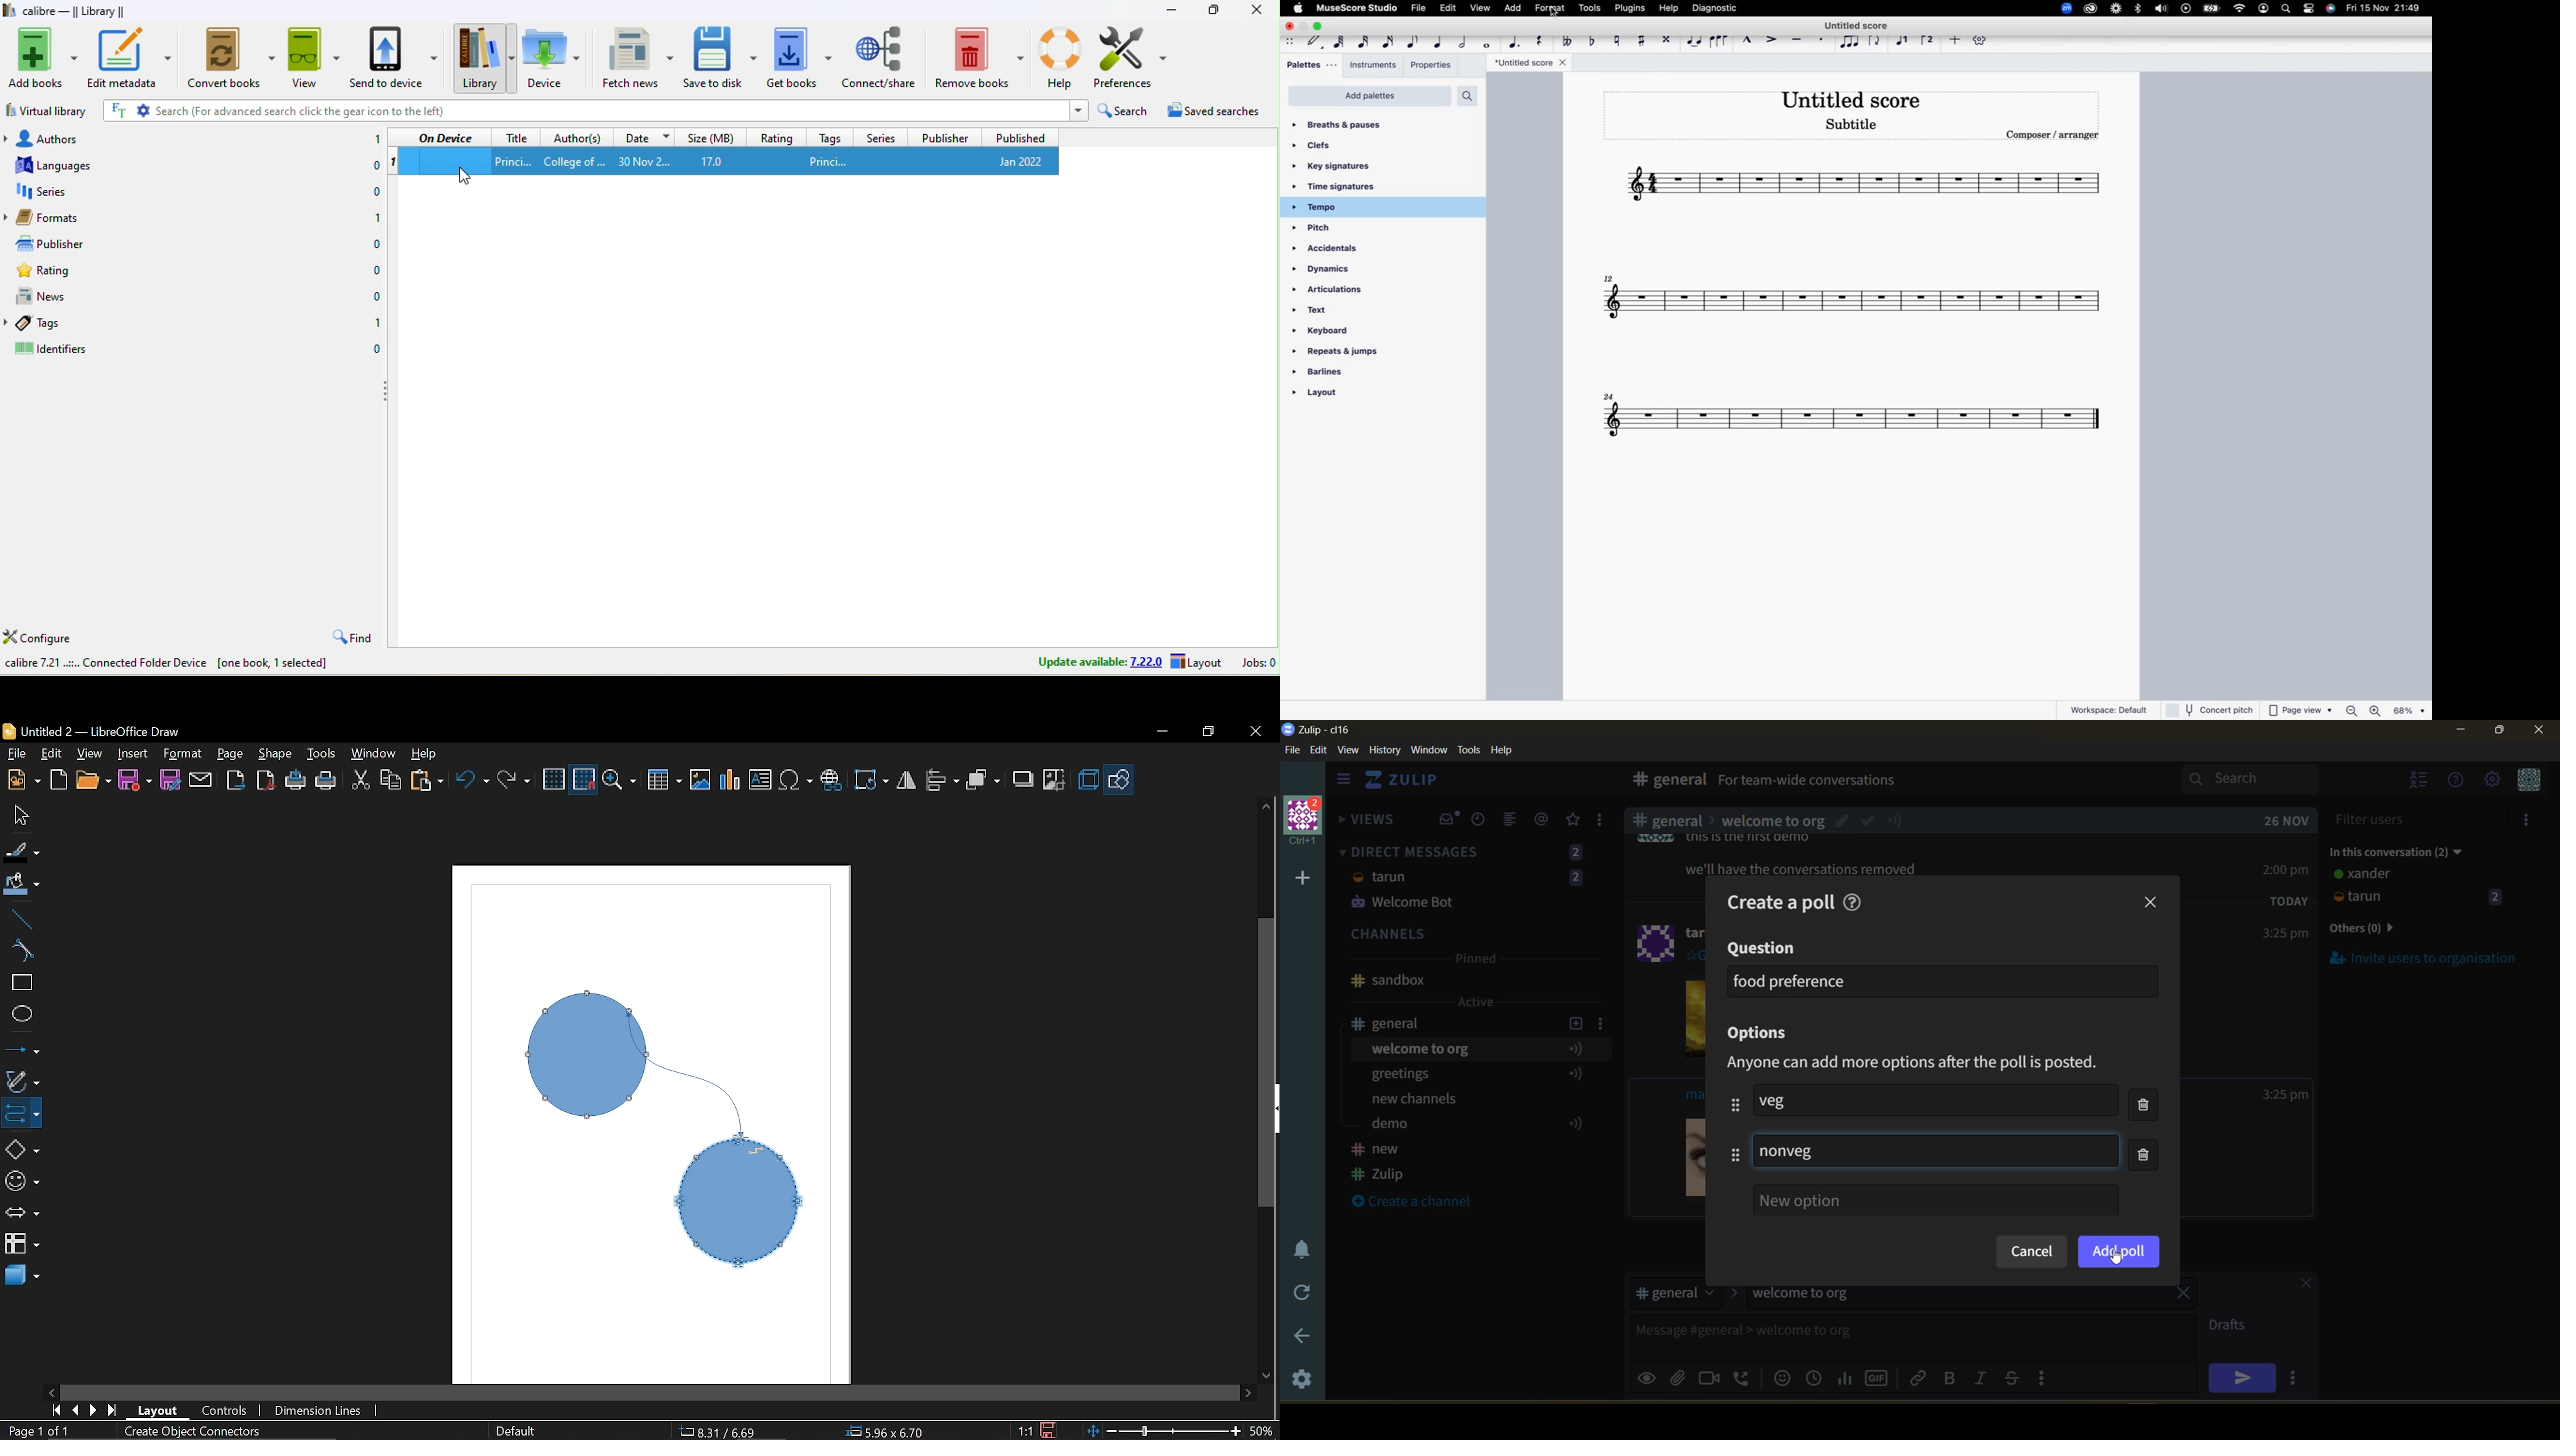 The width and height of the screenshot is (2576, 1456). What do you see at coordinates (2287, 821) in the screenshot?
I see `26 nov` at bounding box center [2287, 821].